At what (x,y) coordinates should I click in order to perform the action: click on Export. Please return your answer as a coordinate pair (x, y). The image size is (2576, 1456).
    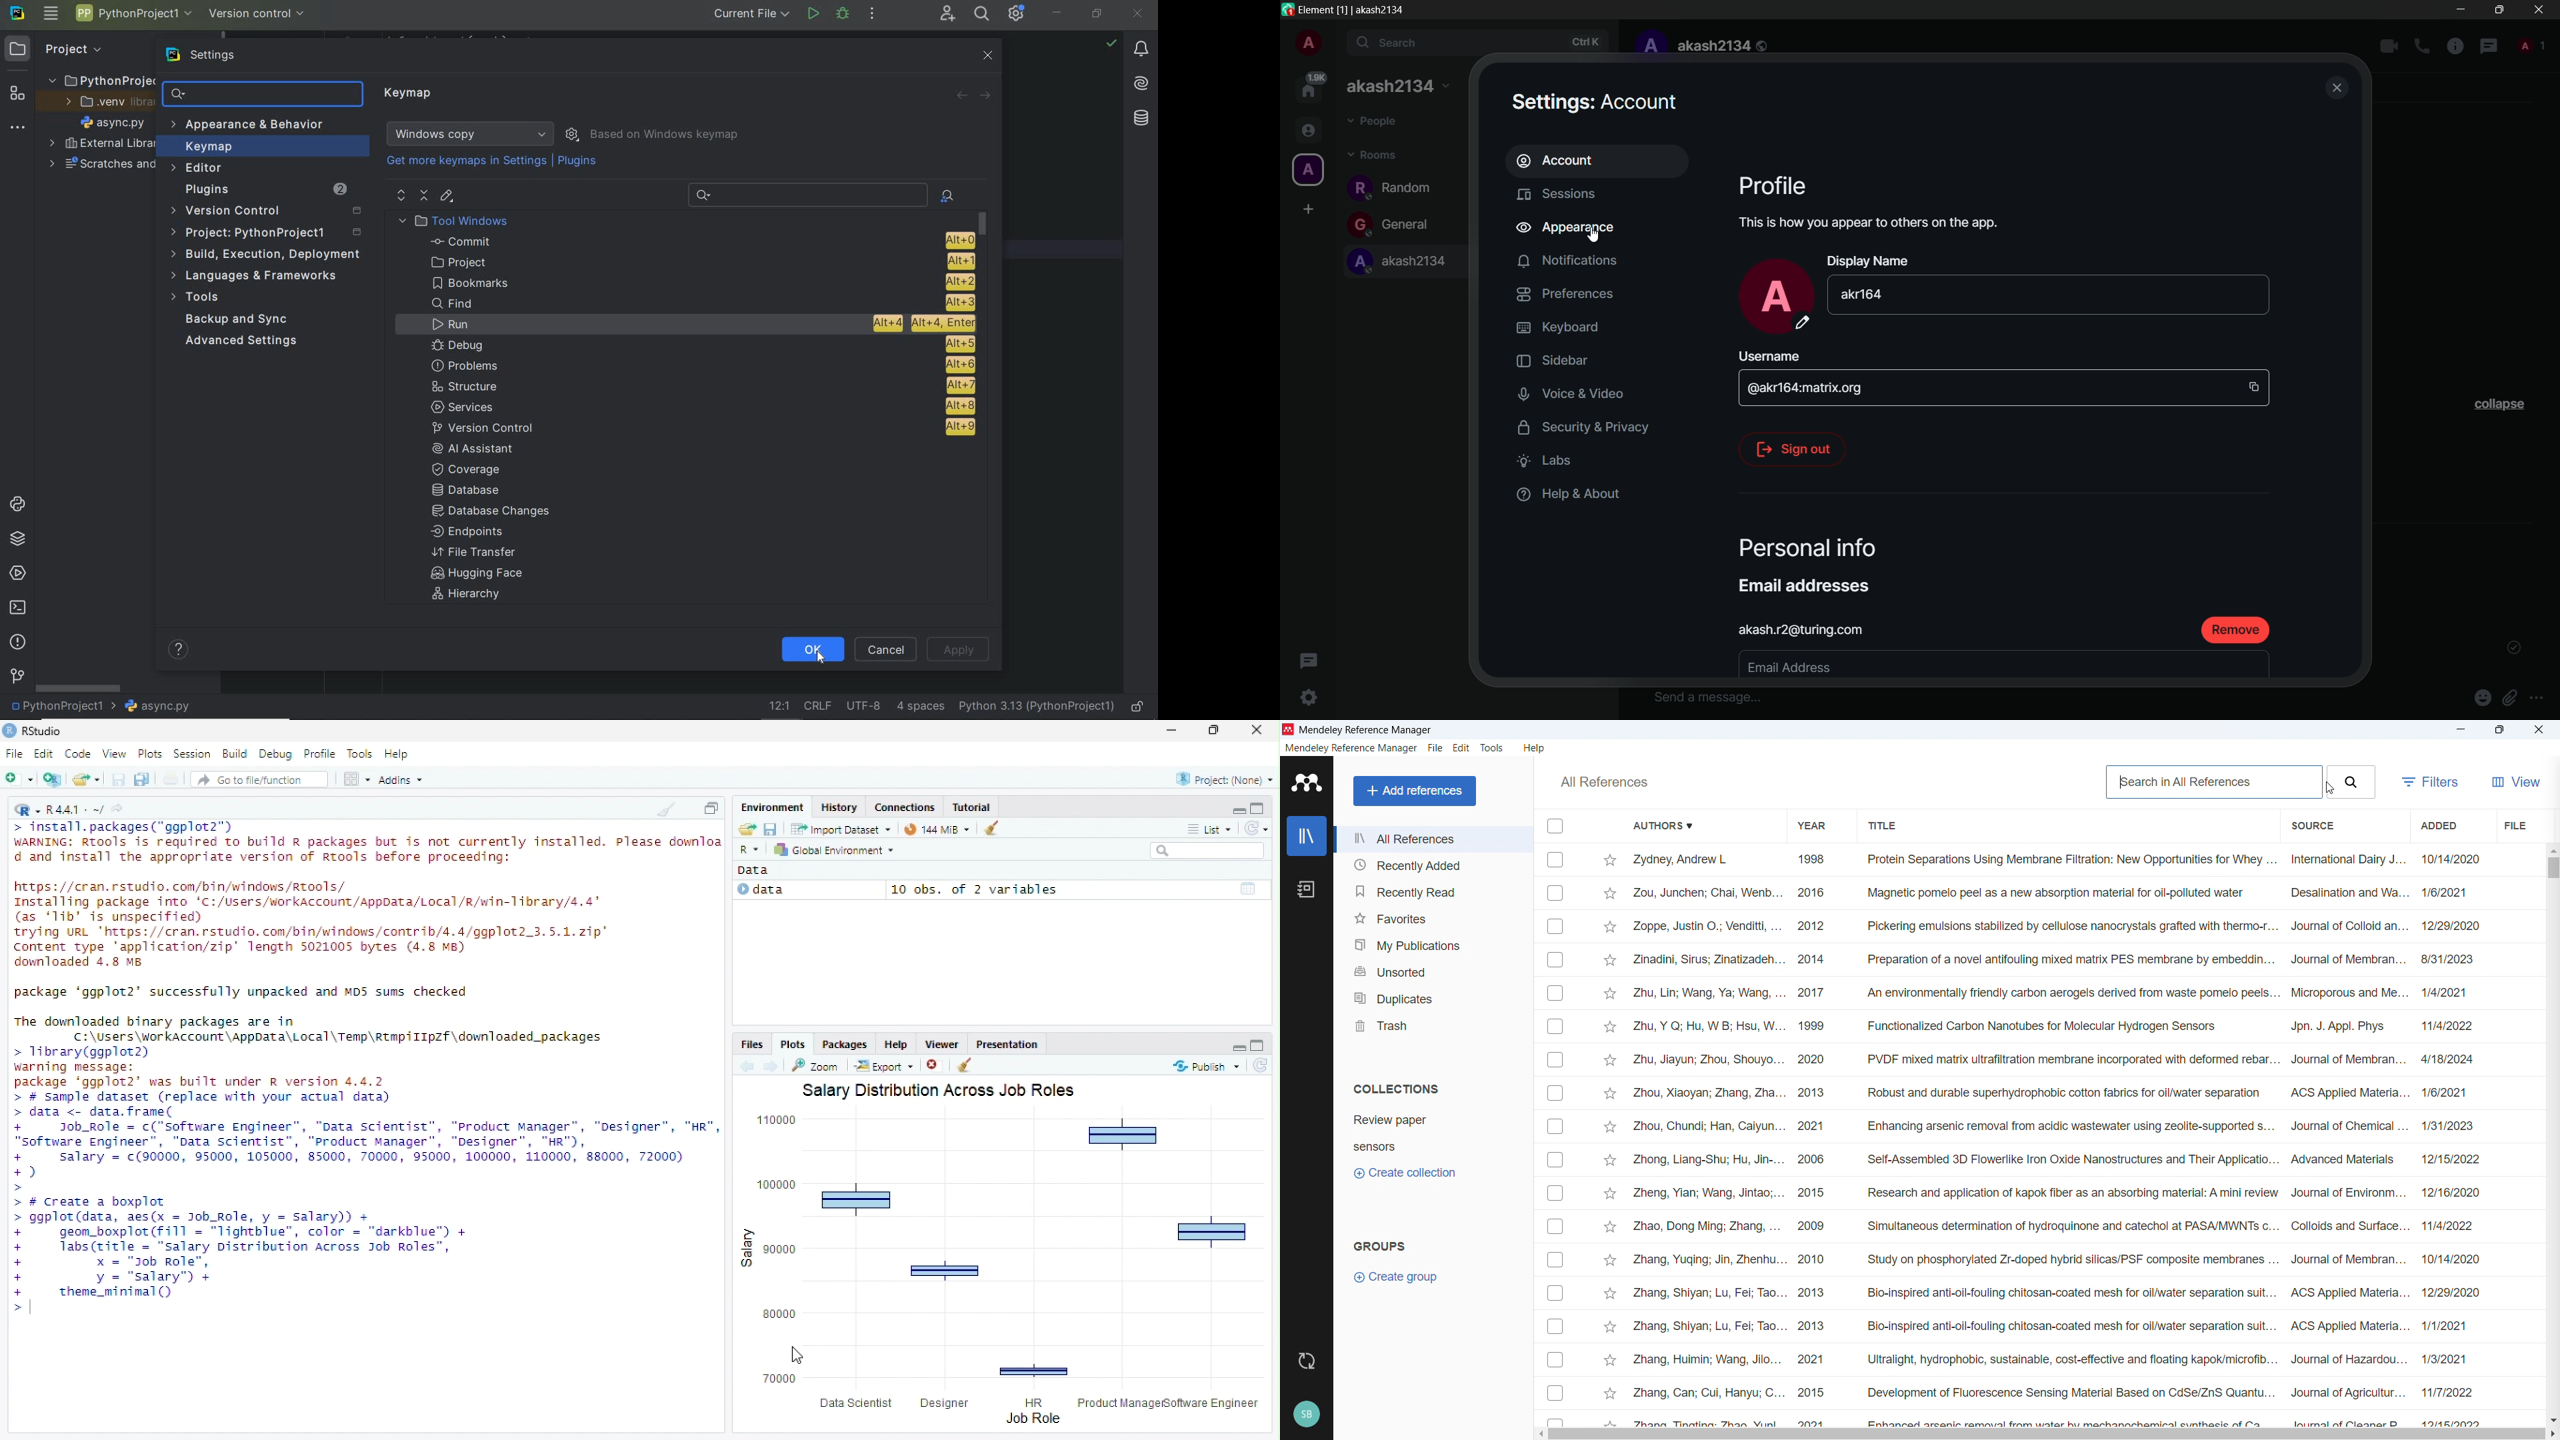
    Looking at the image, I should click on (885, 1066).